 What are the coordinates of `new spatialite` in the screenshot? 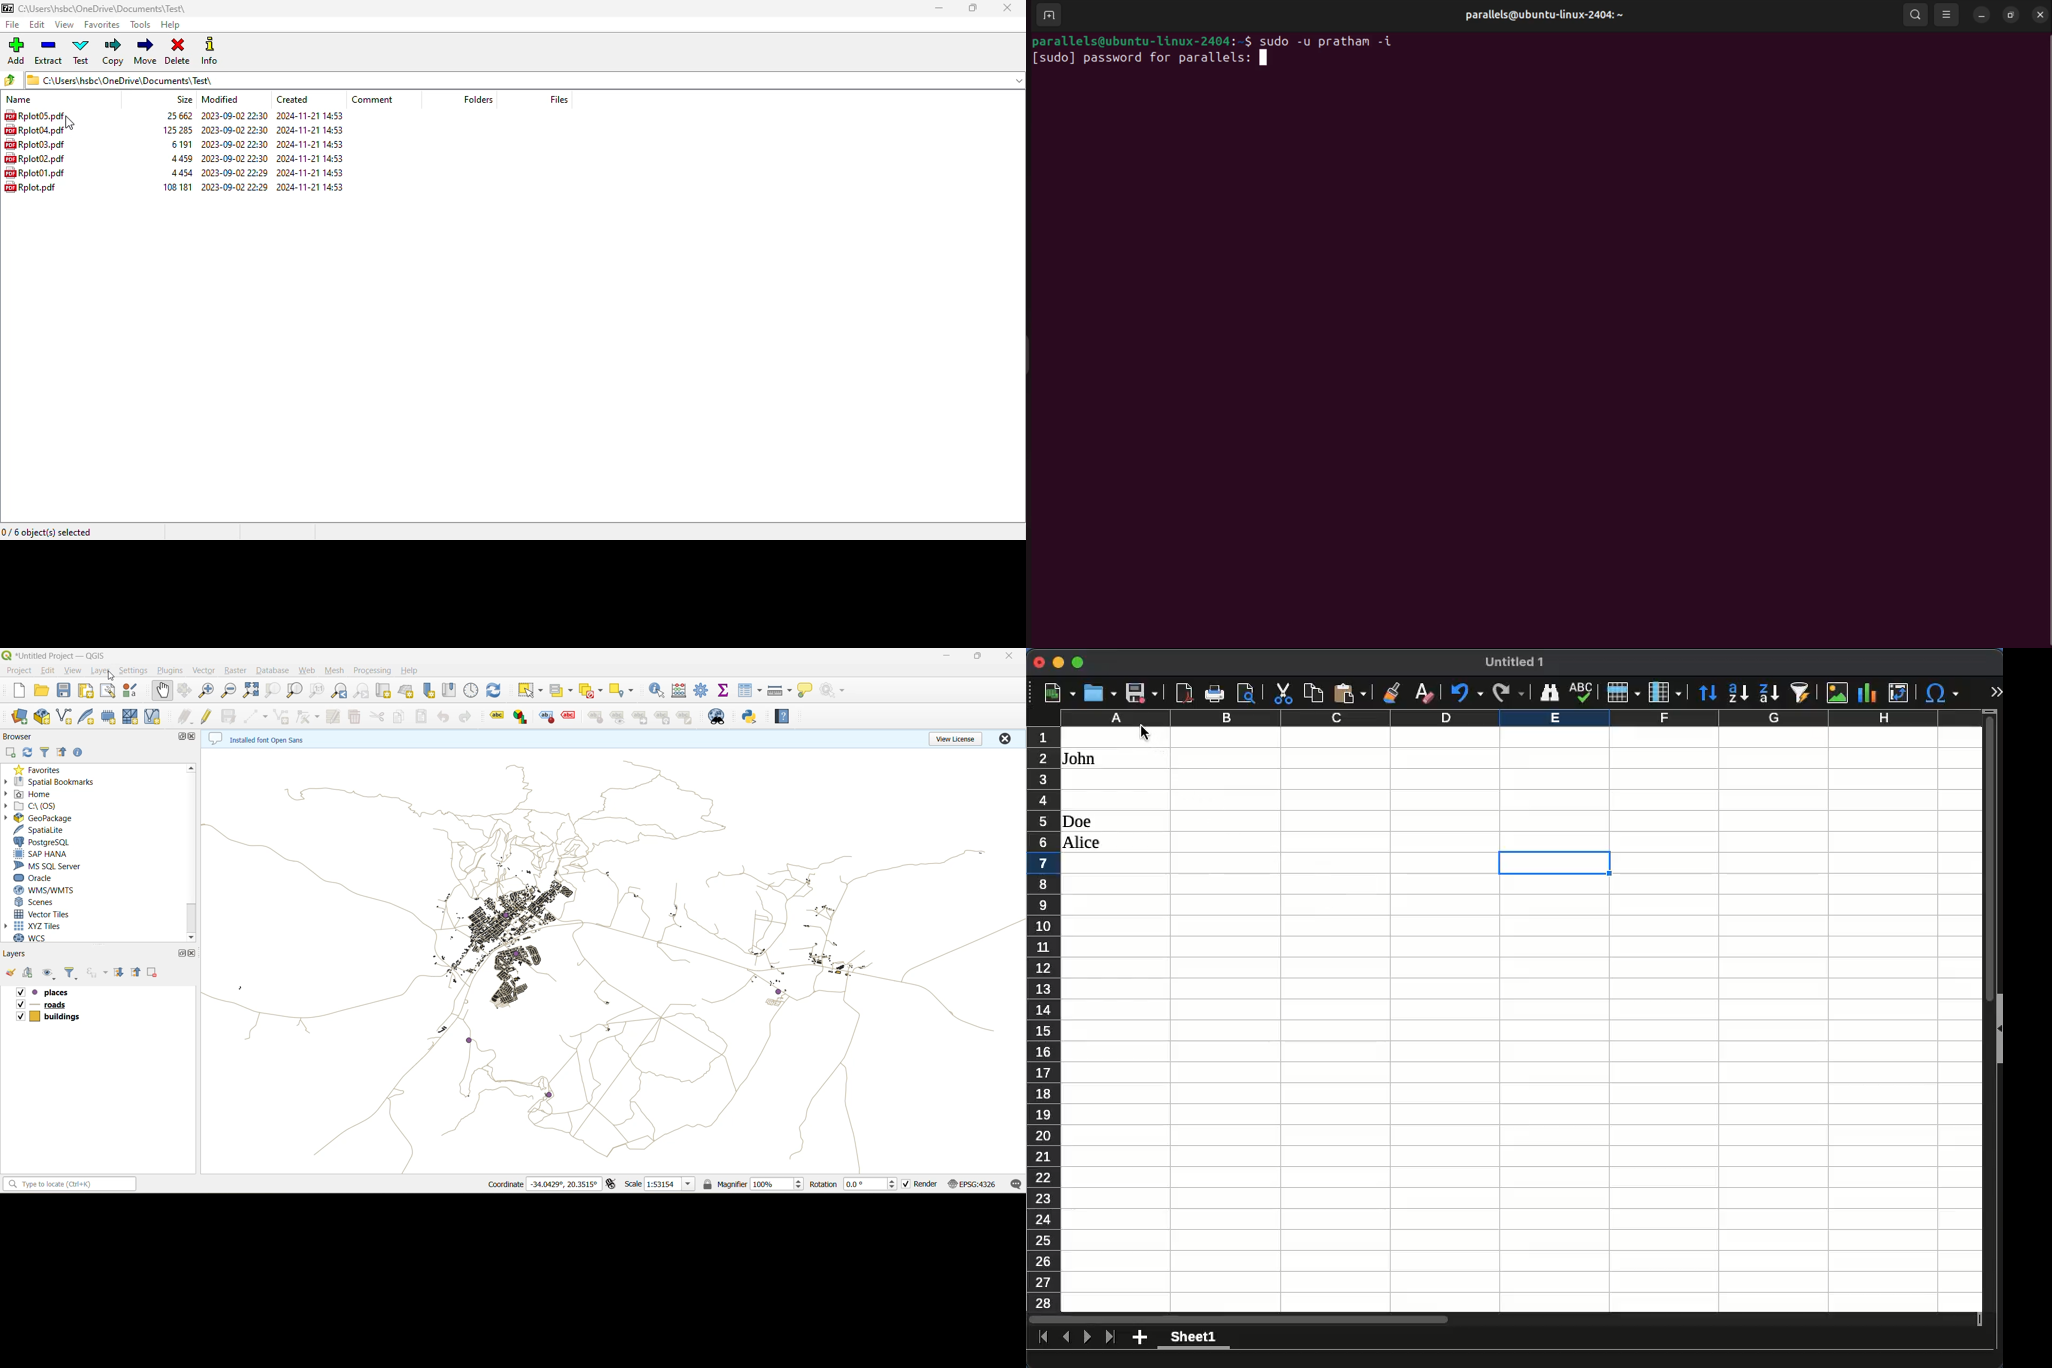 It's located at (84, 717).